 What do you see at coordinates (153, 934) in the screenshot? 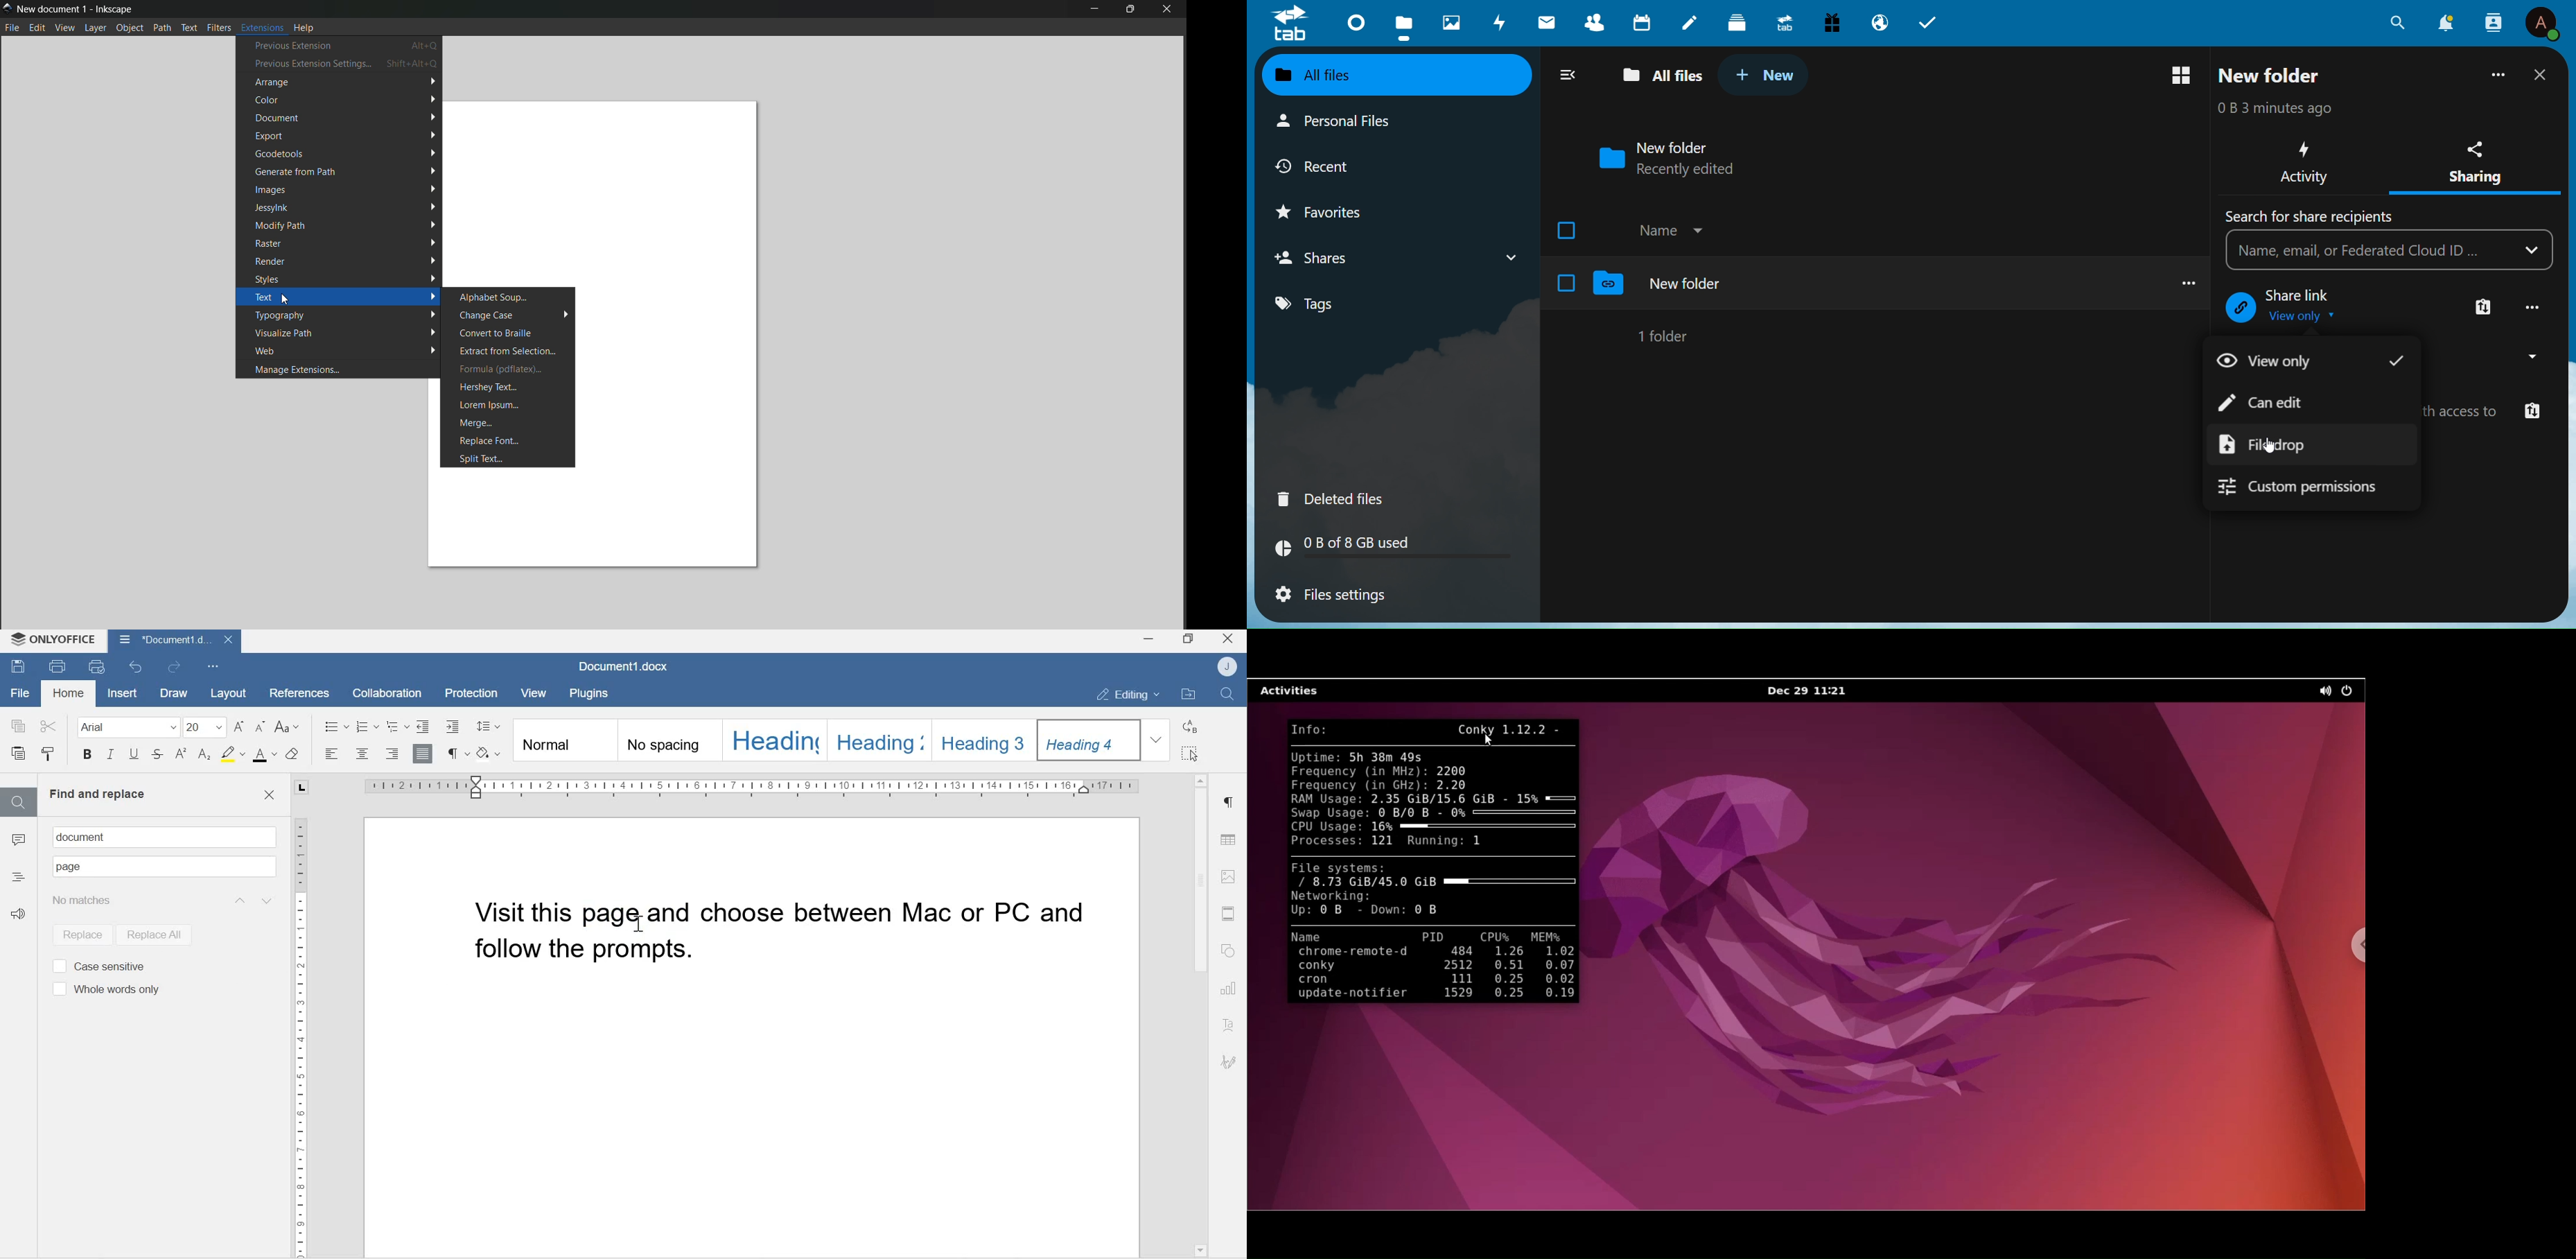
I see `Replace all` at bounding box center [153, 934].